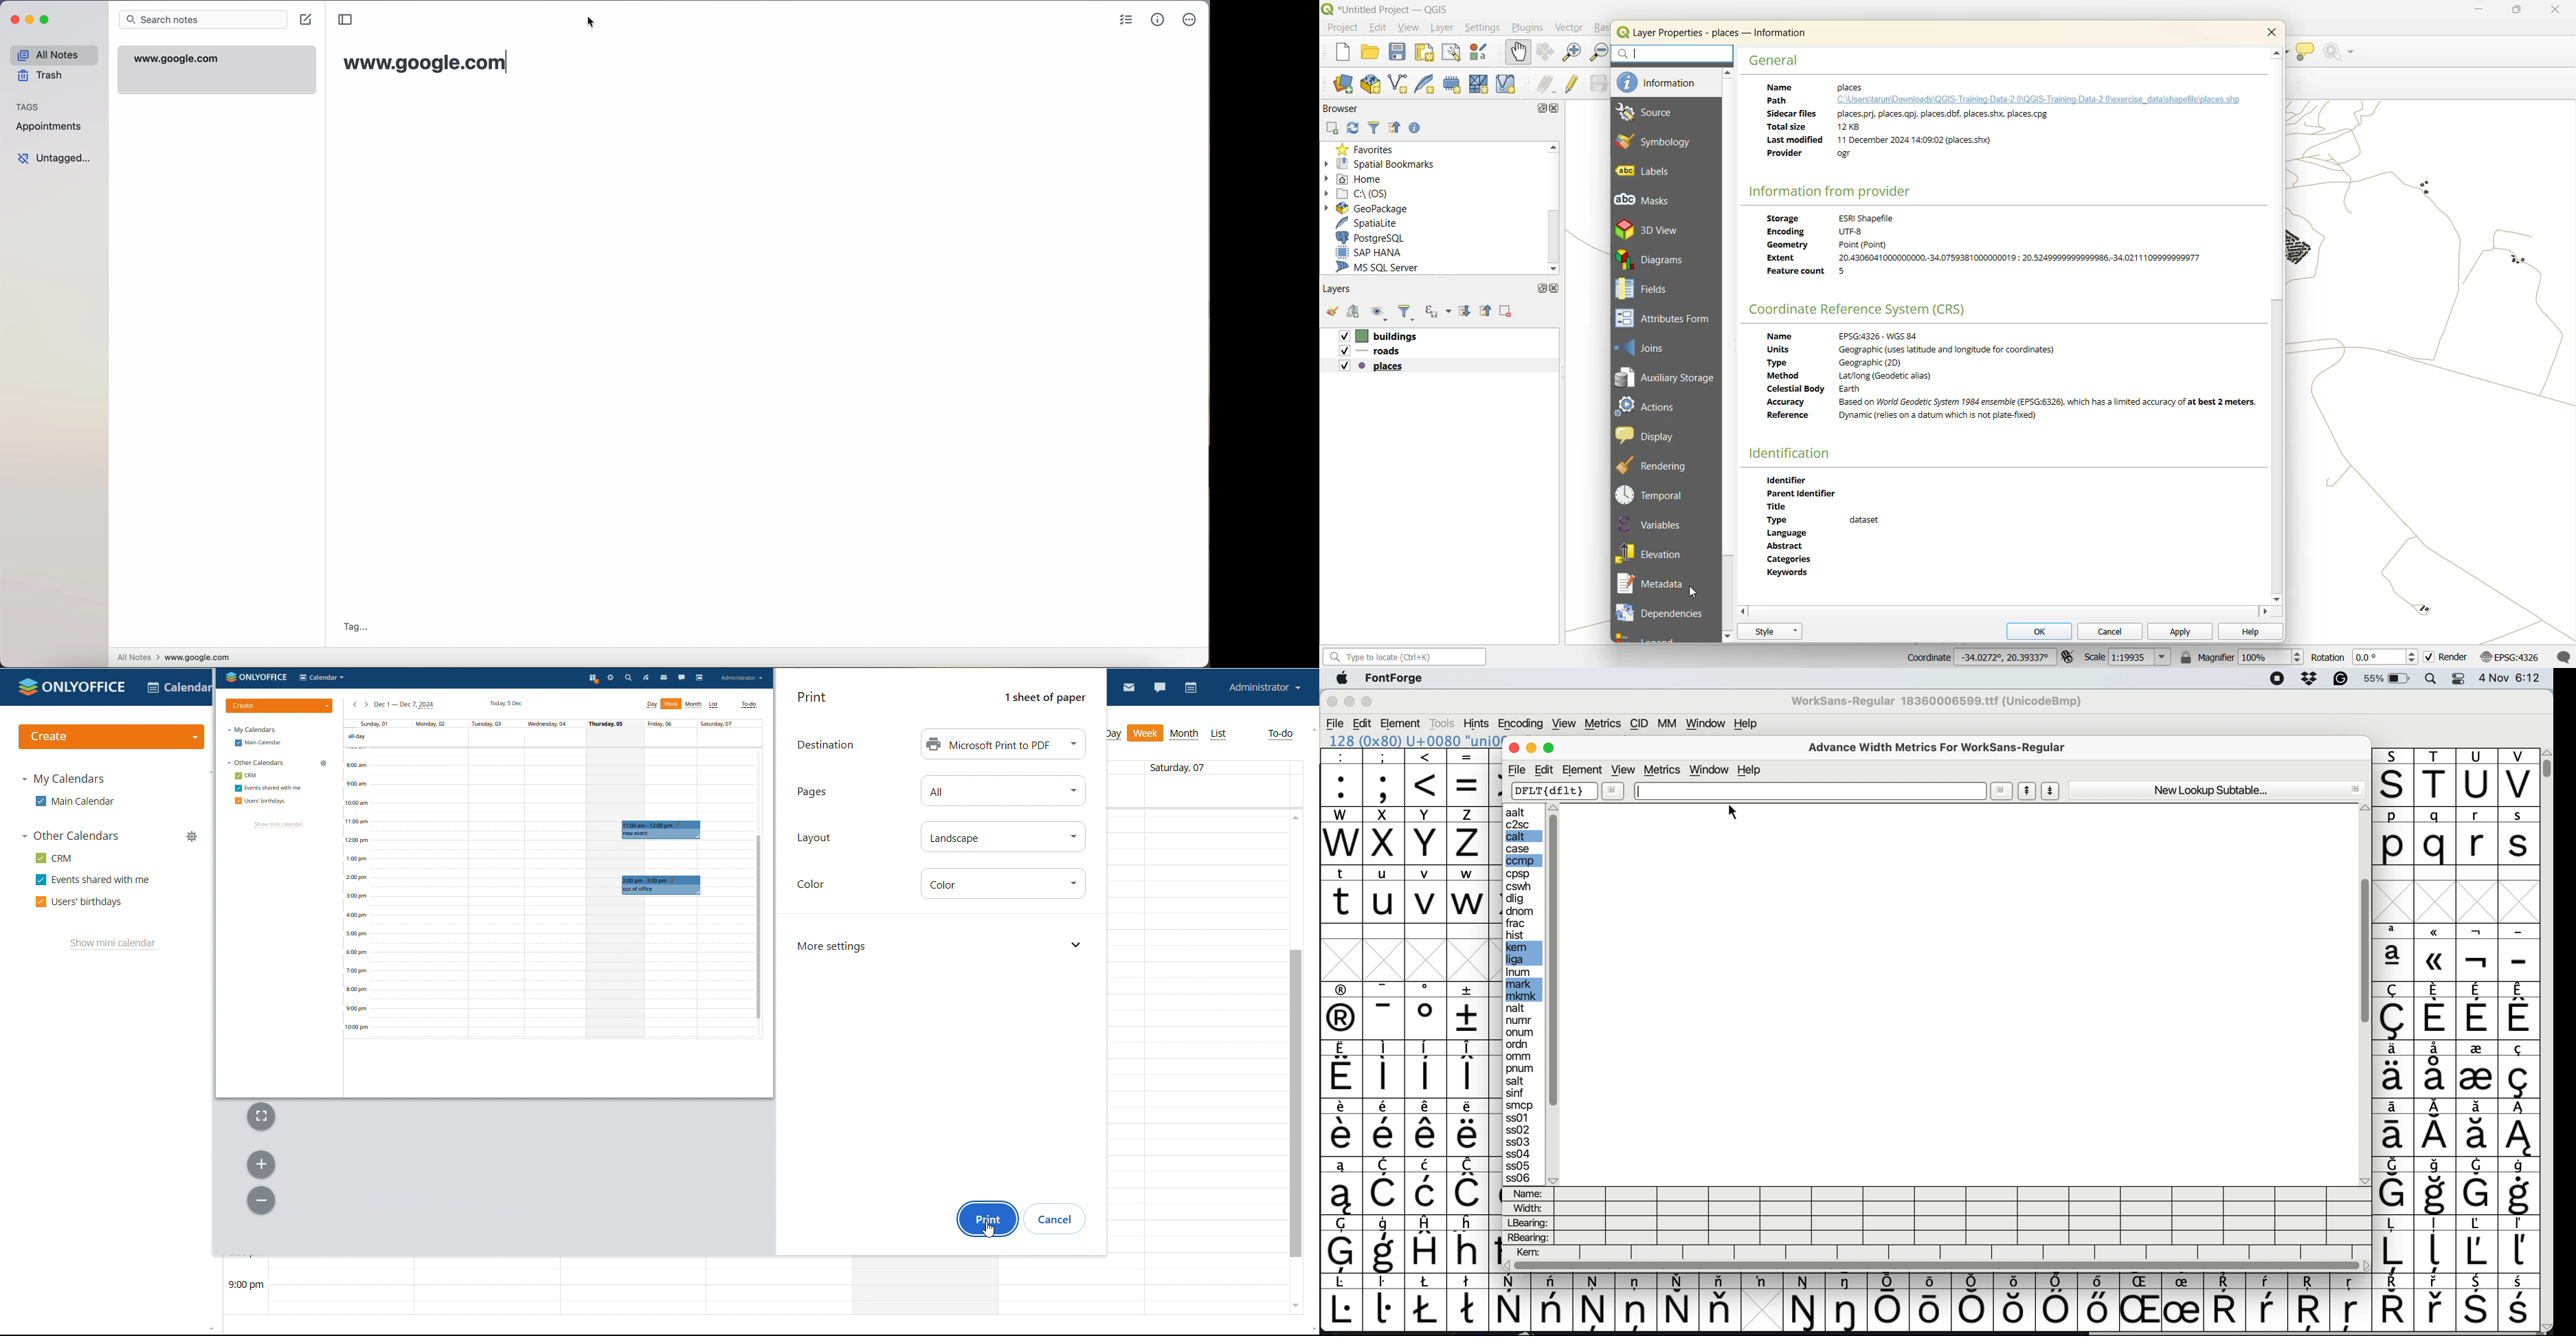 This screenshot has width=2576, height=1344. Describe the element at coordinates (63, 779) in the screenshot. I see `my calendars` at that location.